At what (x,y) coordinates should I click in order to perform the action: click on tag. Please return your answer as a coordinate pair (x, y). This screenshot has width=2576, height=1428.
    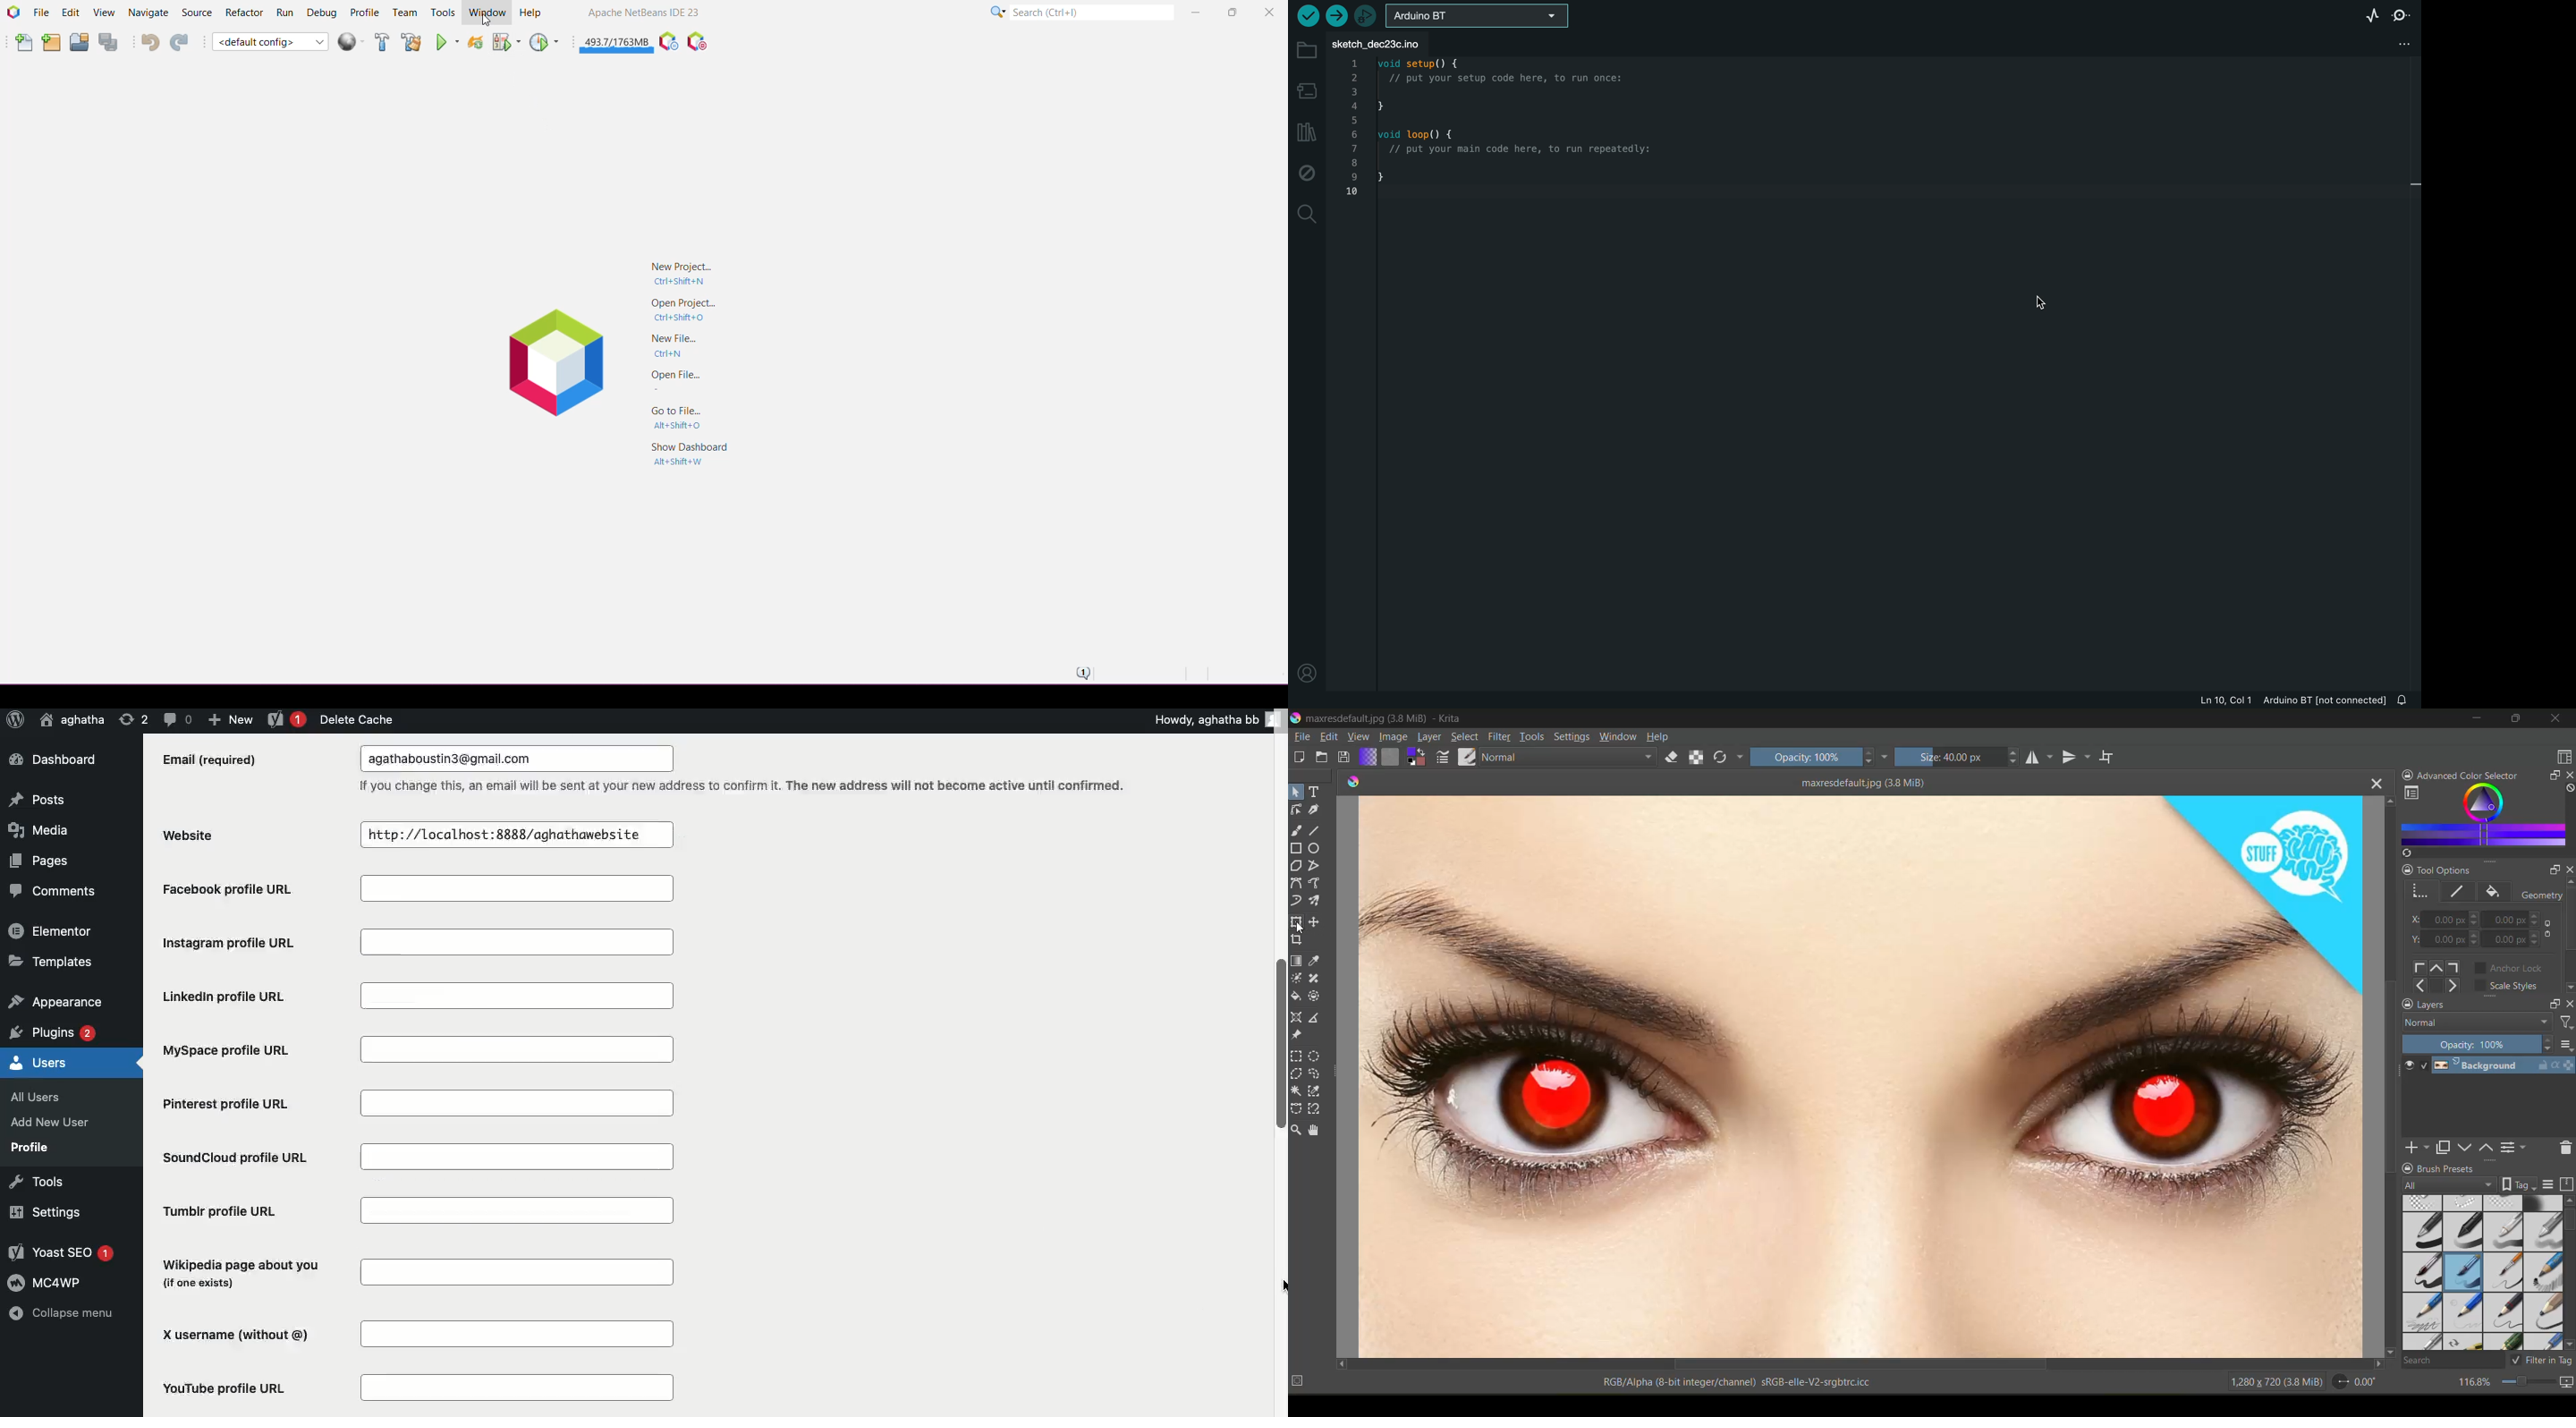
    Looking at the image, I should click on (2446, 1187).